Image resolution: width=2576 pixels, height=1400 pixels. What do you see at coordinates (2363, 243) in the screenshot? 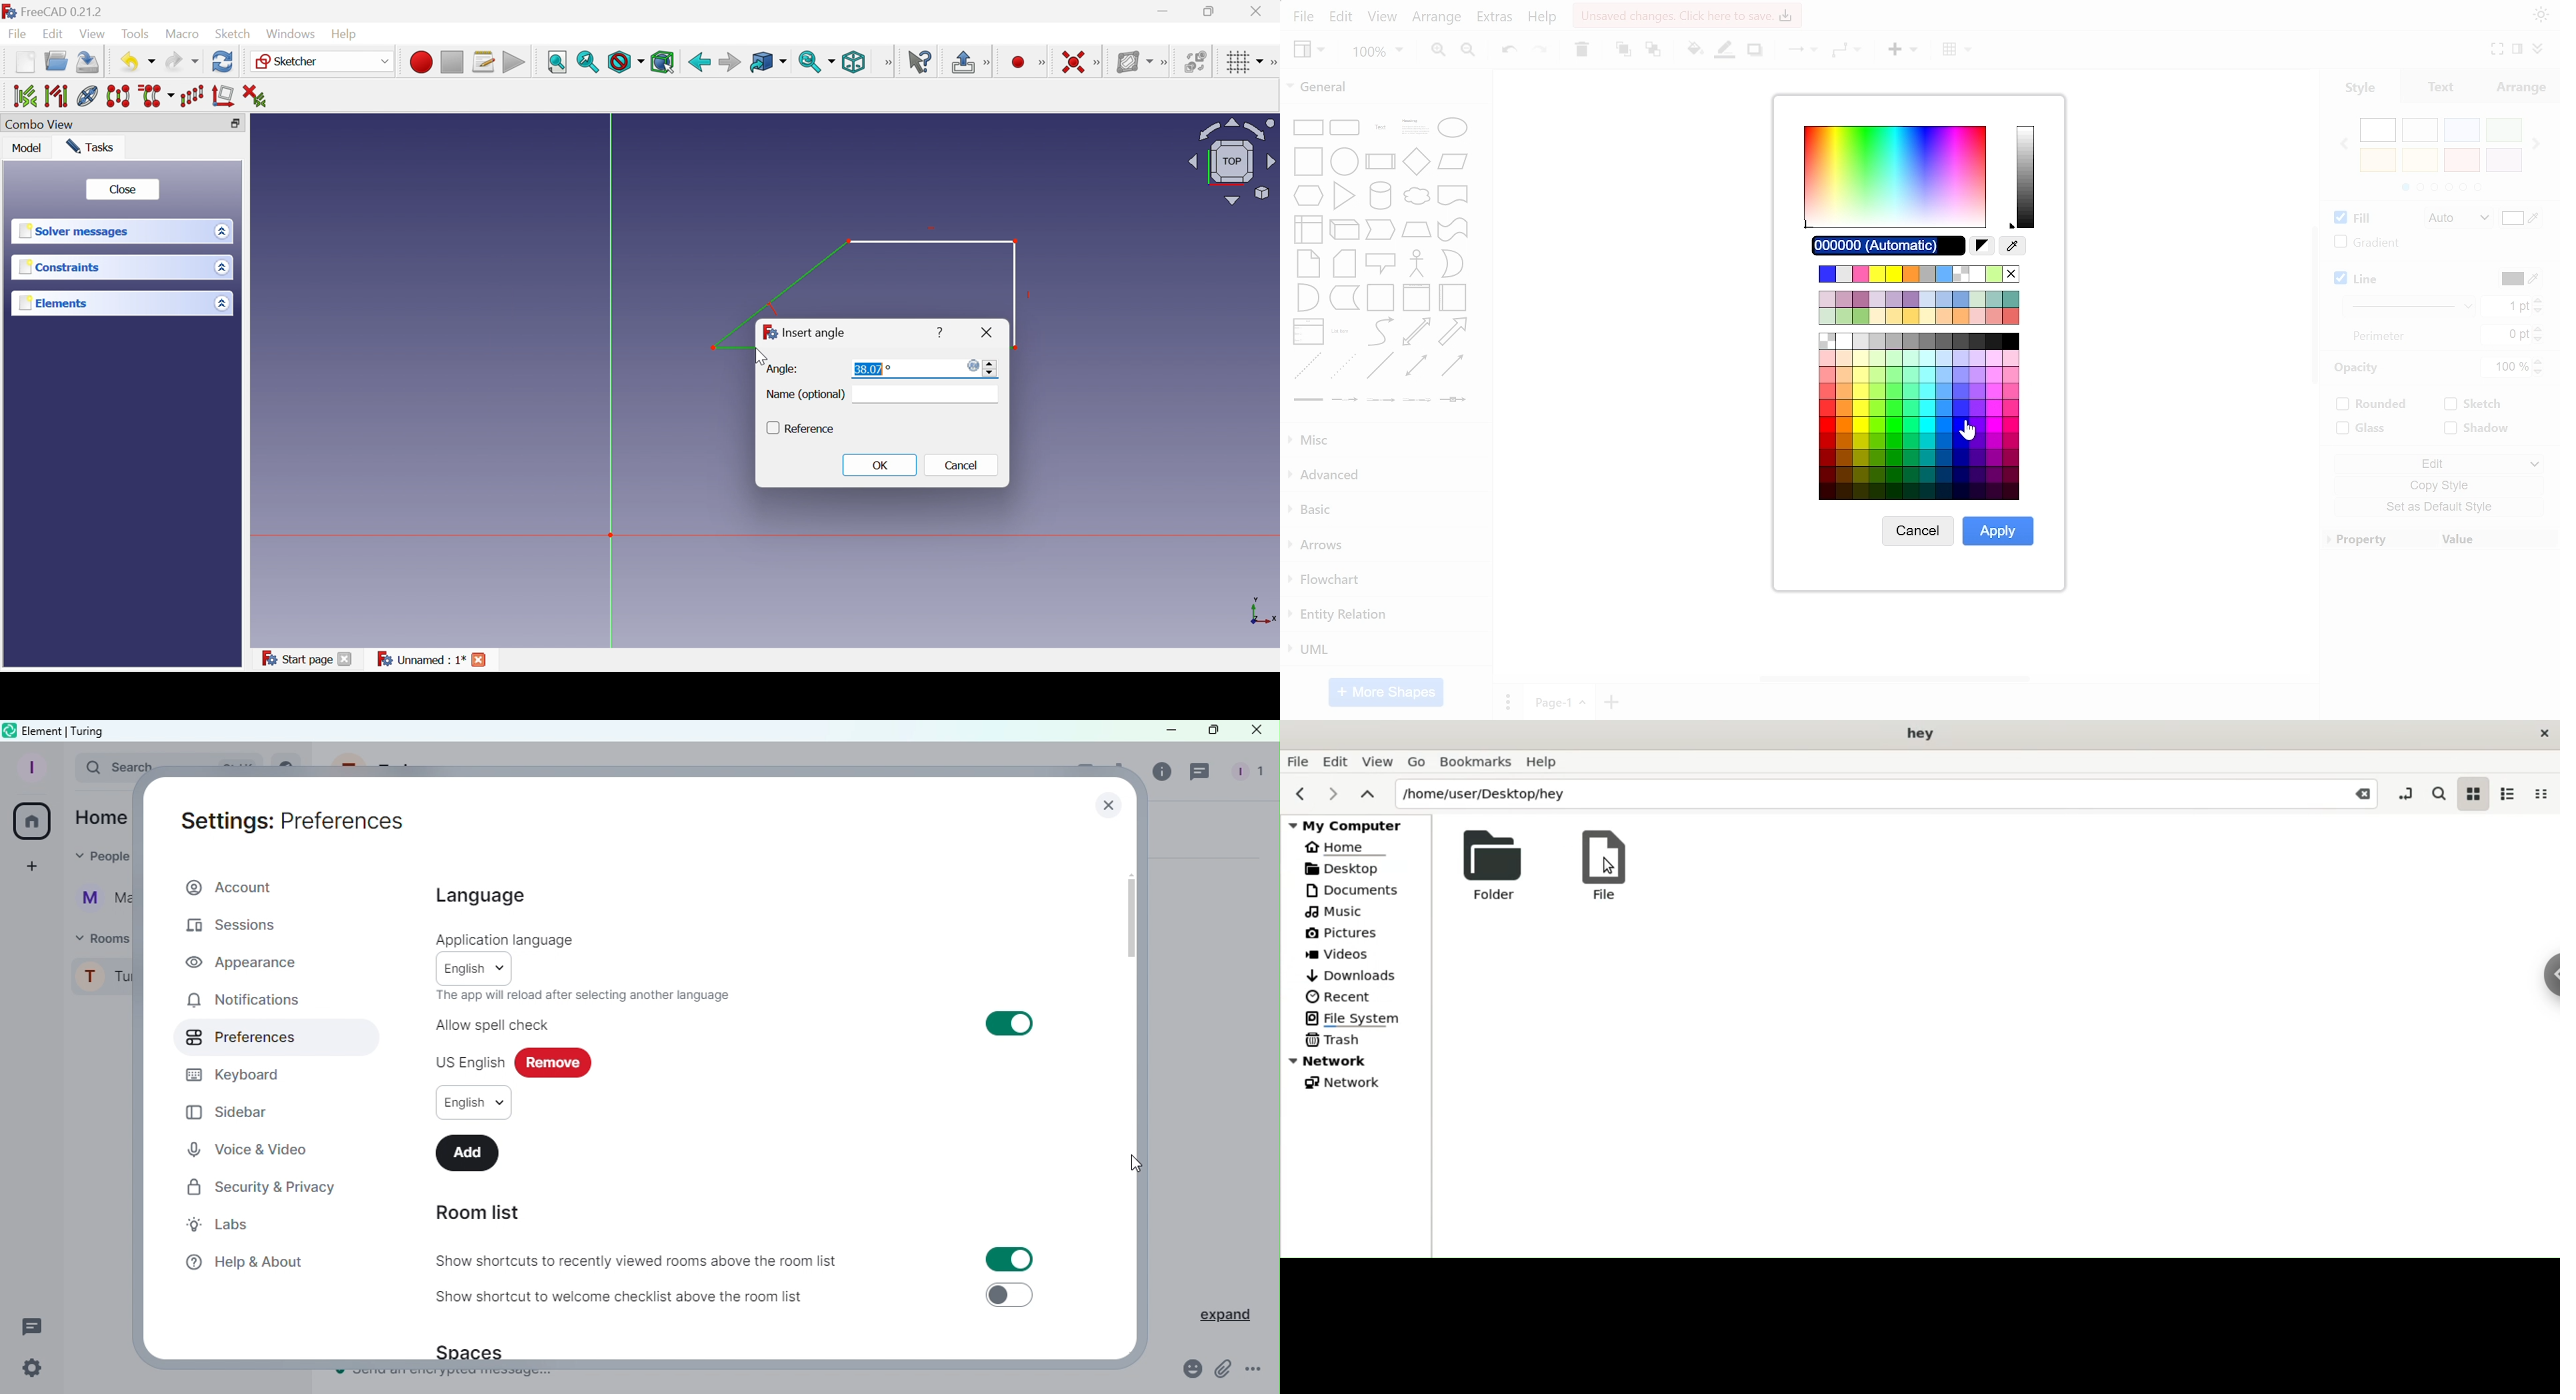
I see `gradient` at bounding box center [2363, 243].